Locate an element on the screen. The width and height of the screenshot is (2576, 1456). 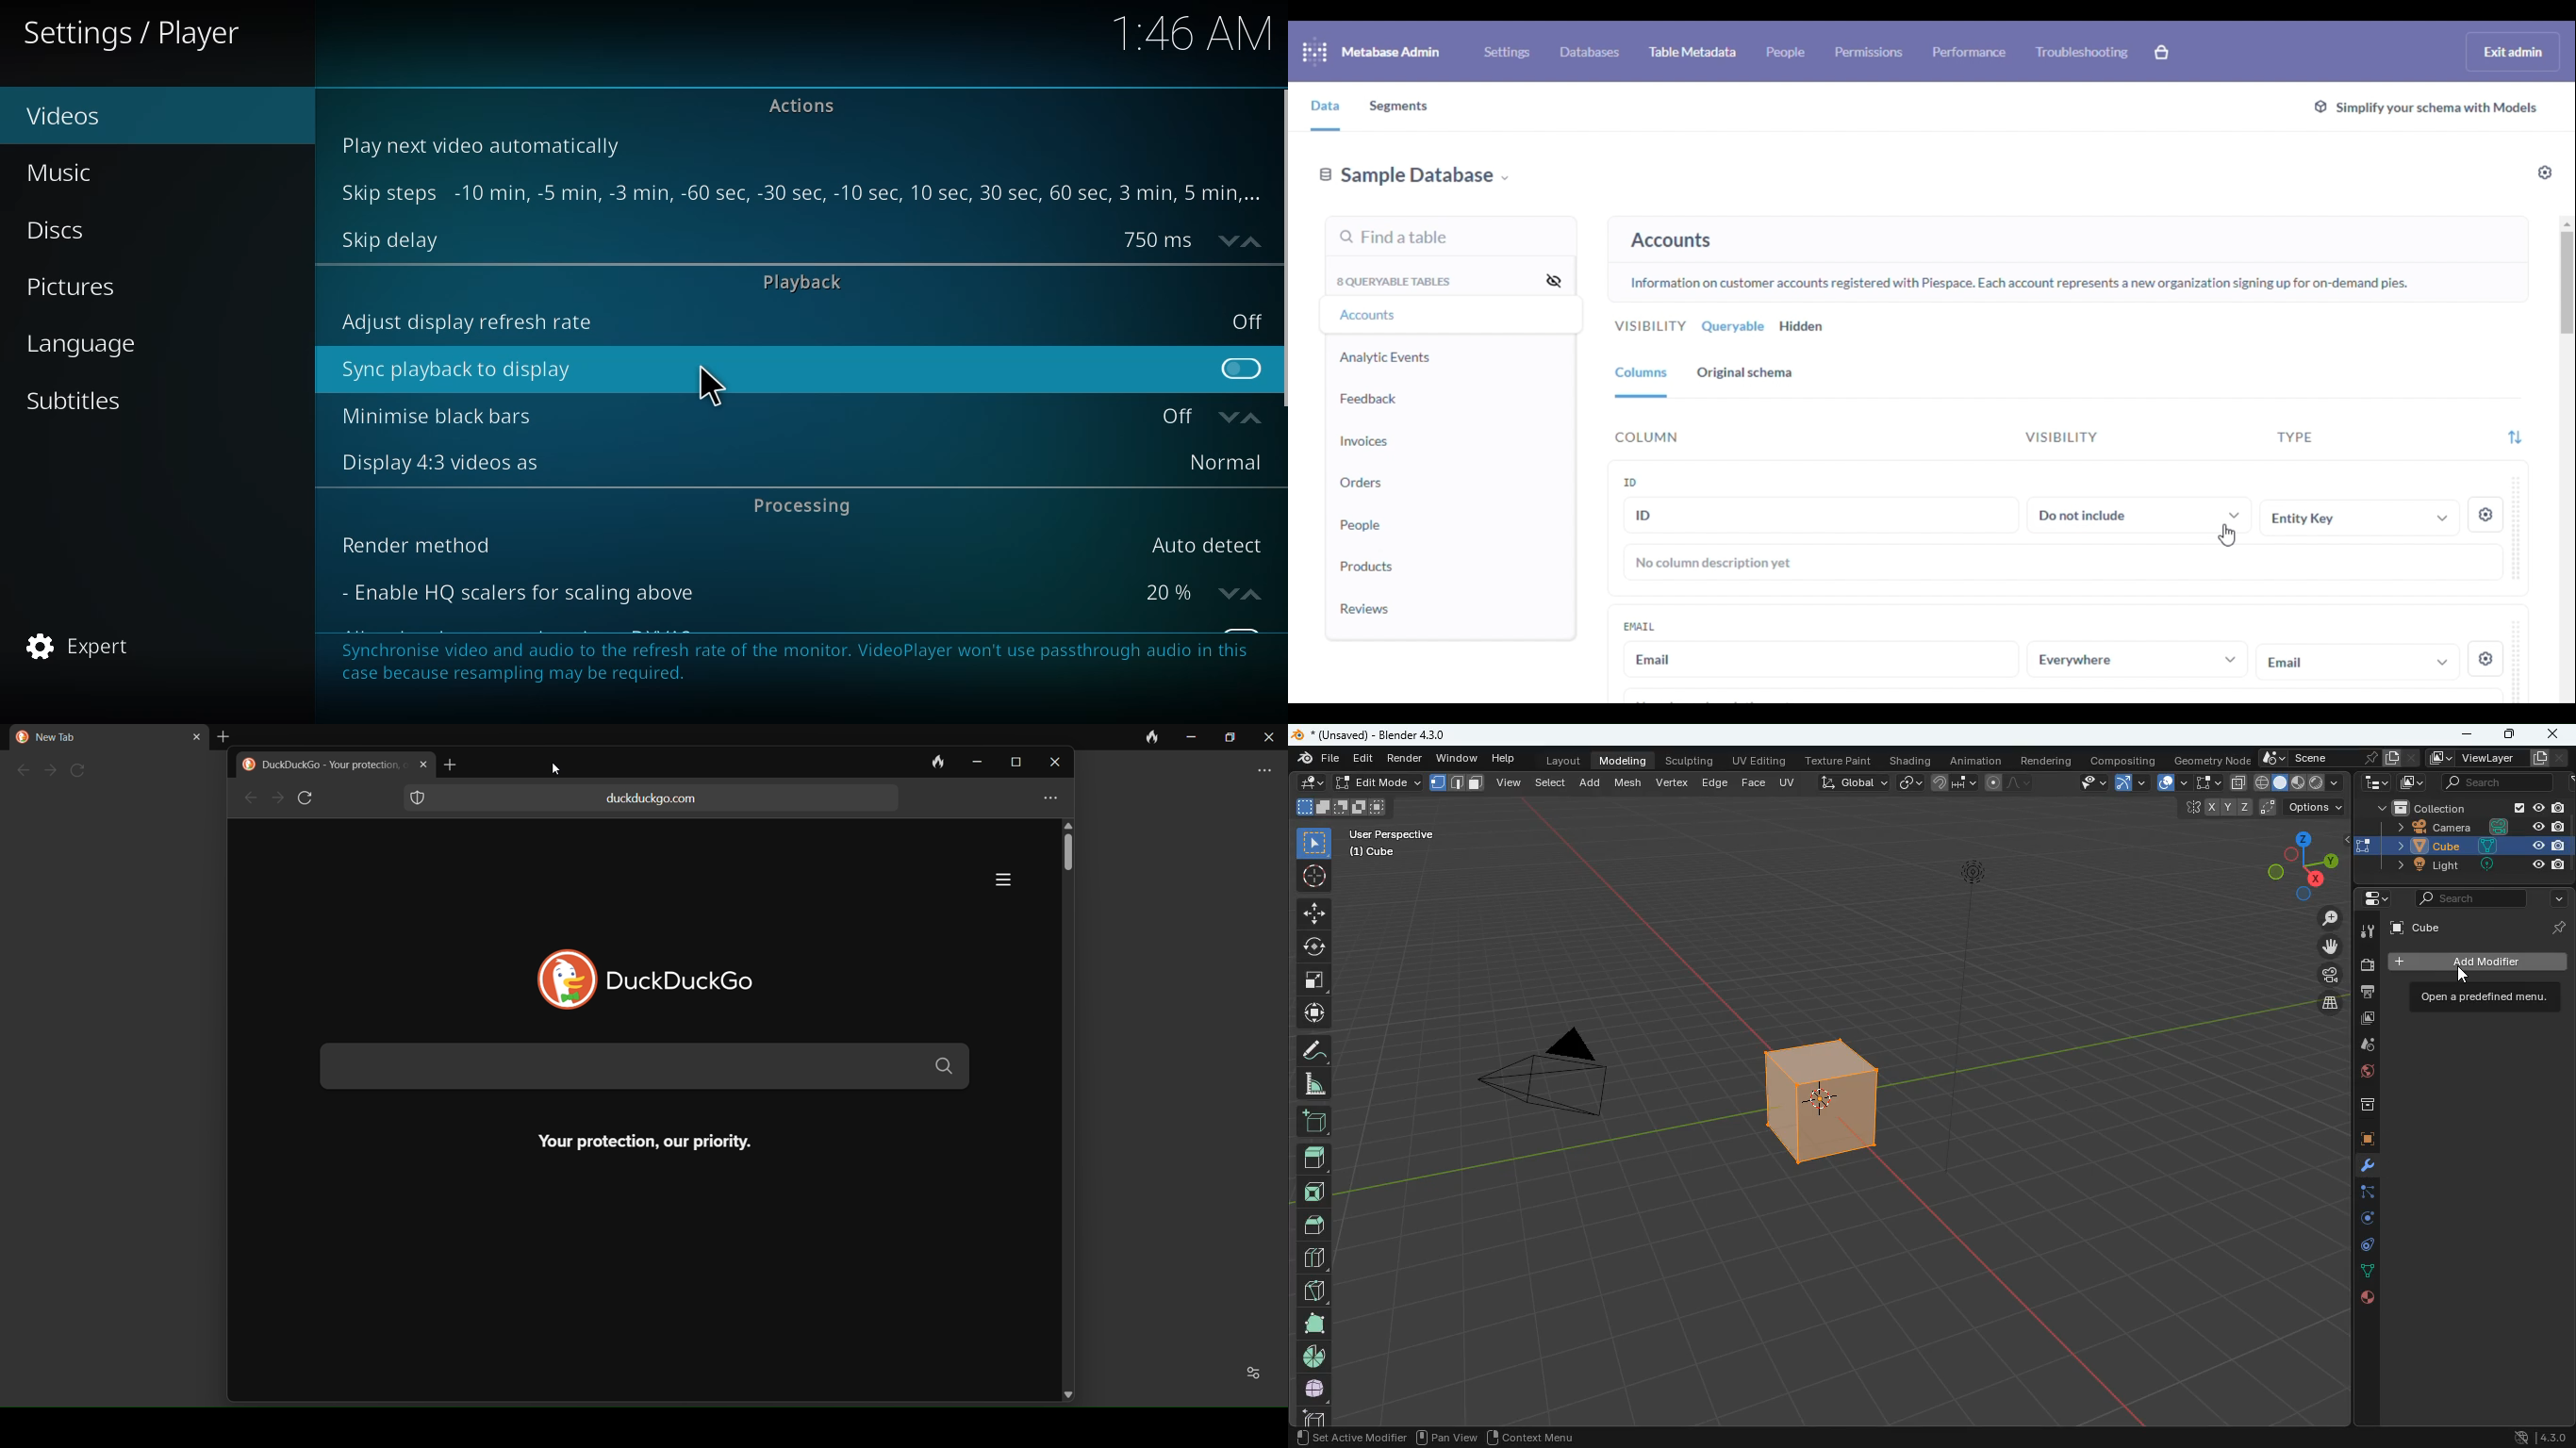
New Tab is located at coordinates (60, 737).